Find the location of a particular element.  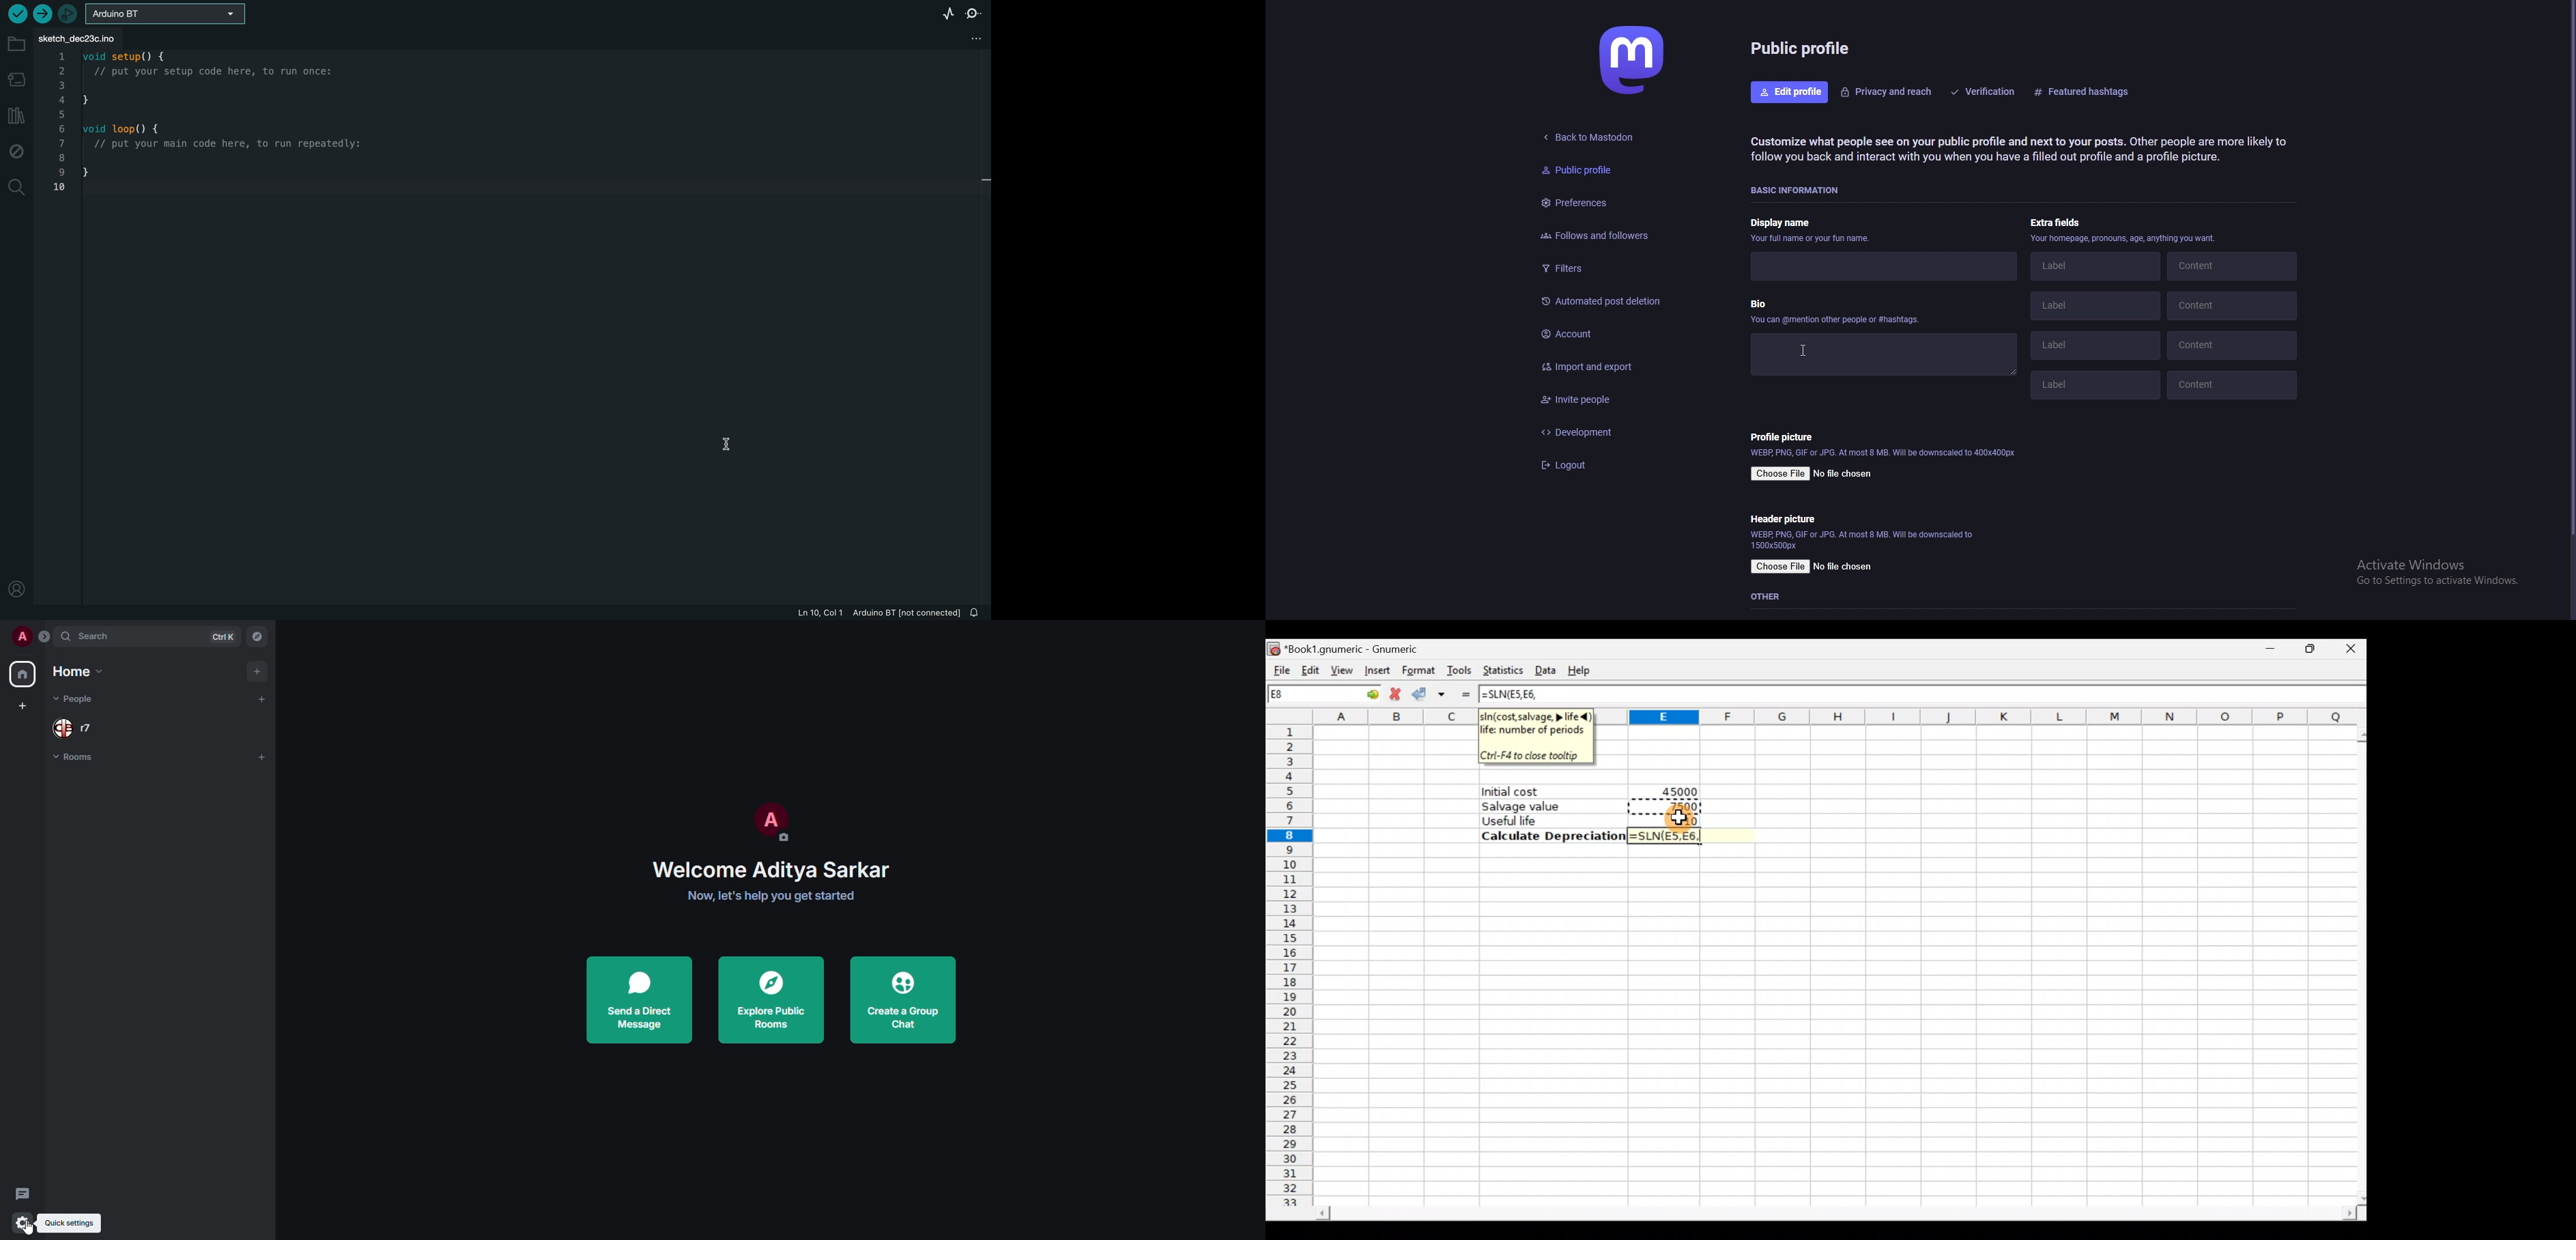

sln(cost,salvage> life<)life: number of periods. Ctrl+F4 to close tooltip is located at coordinates (1539, 735).